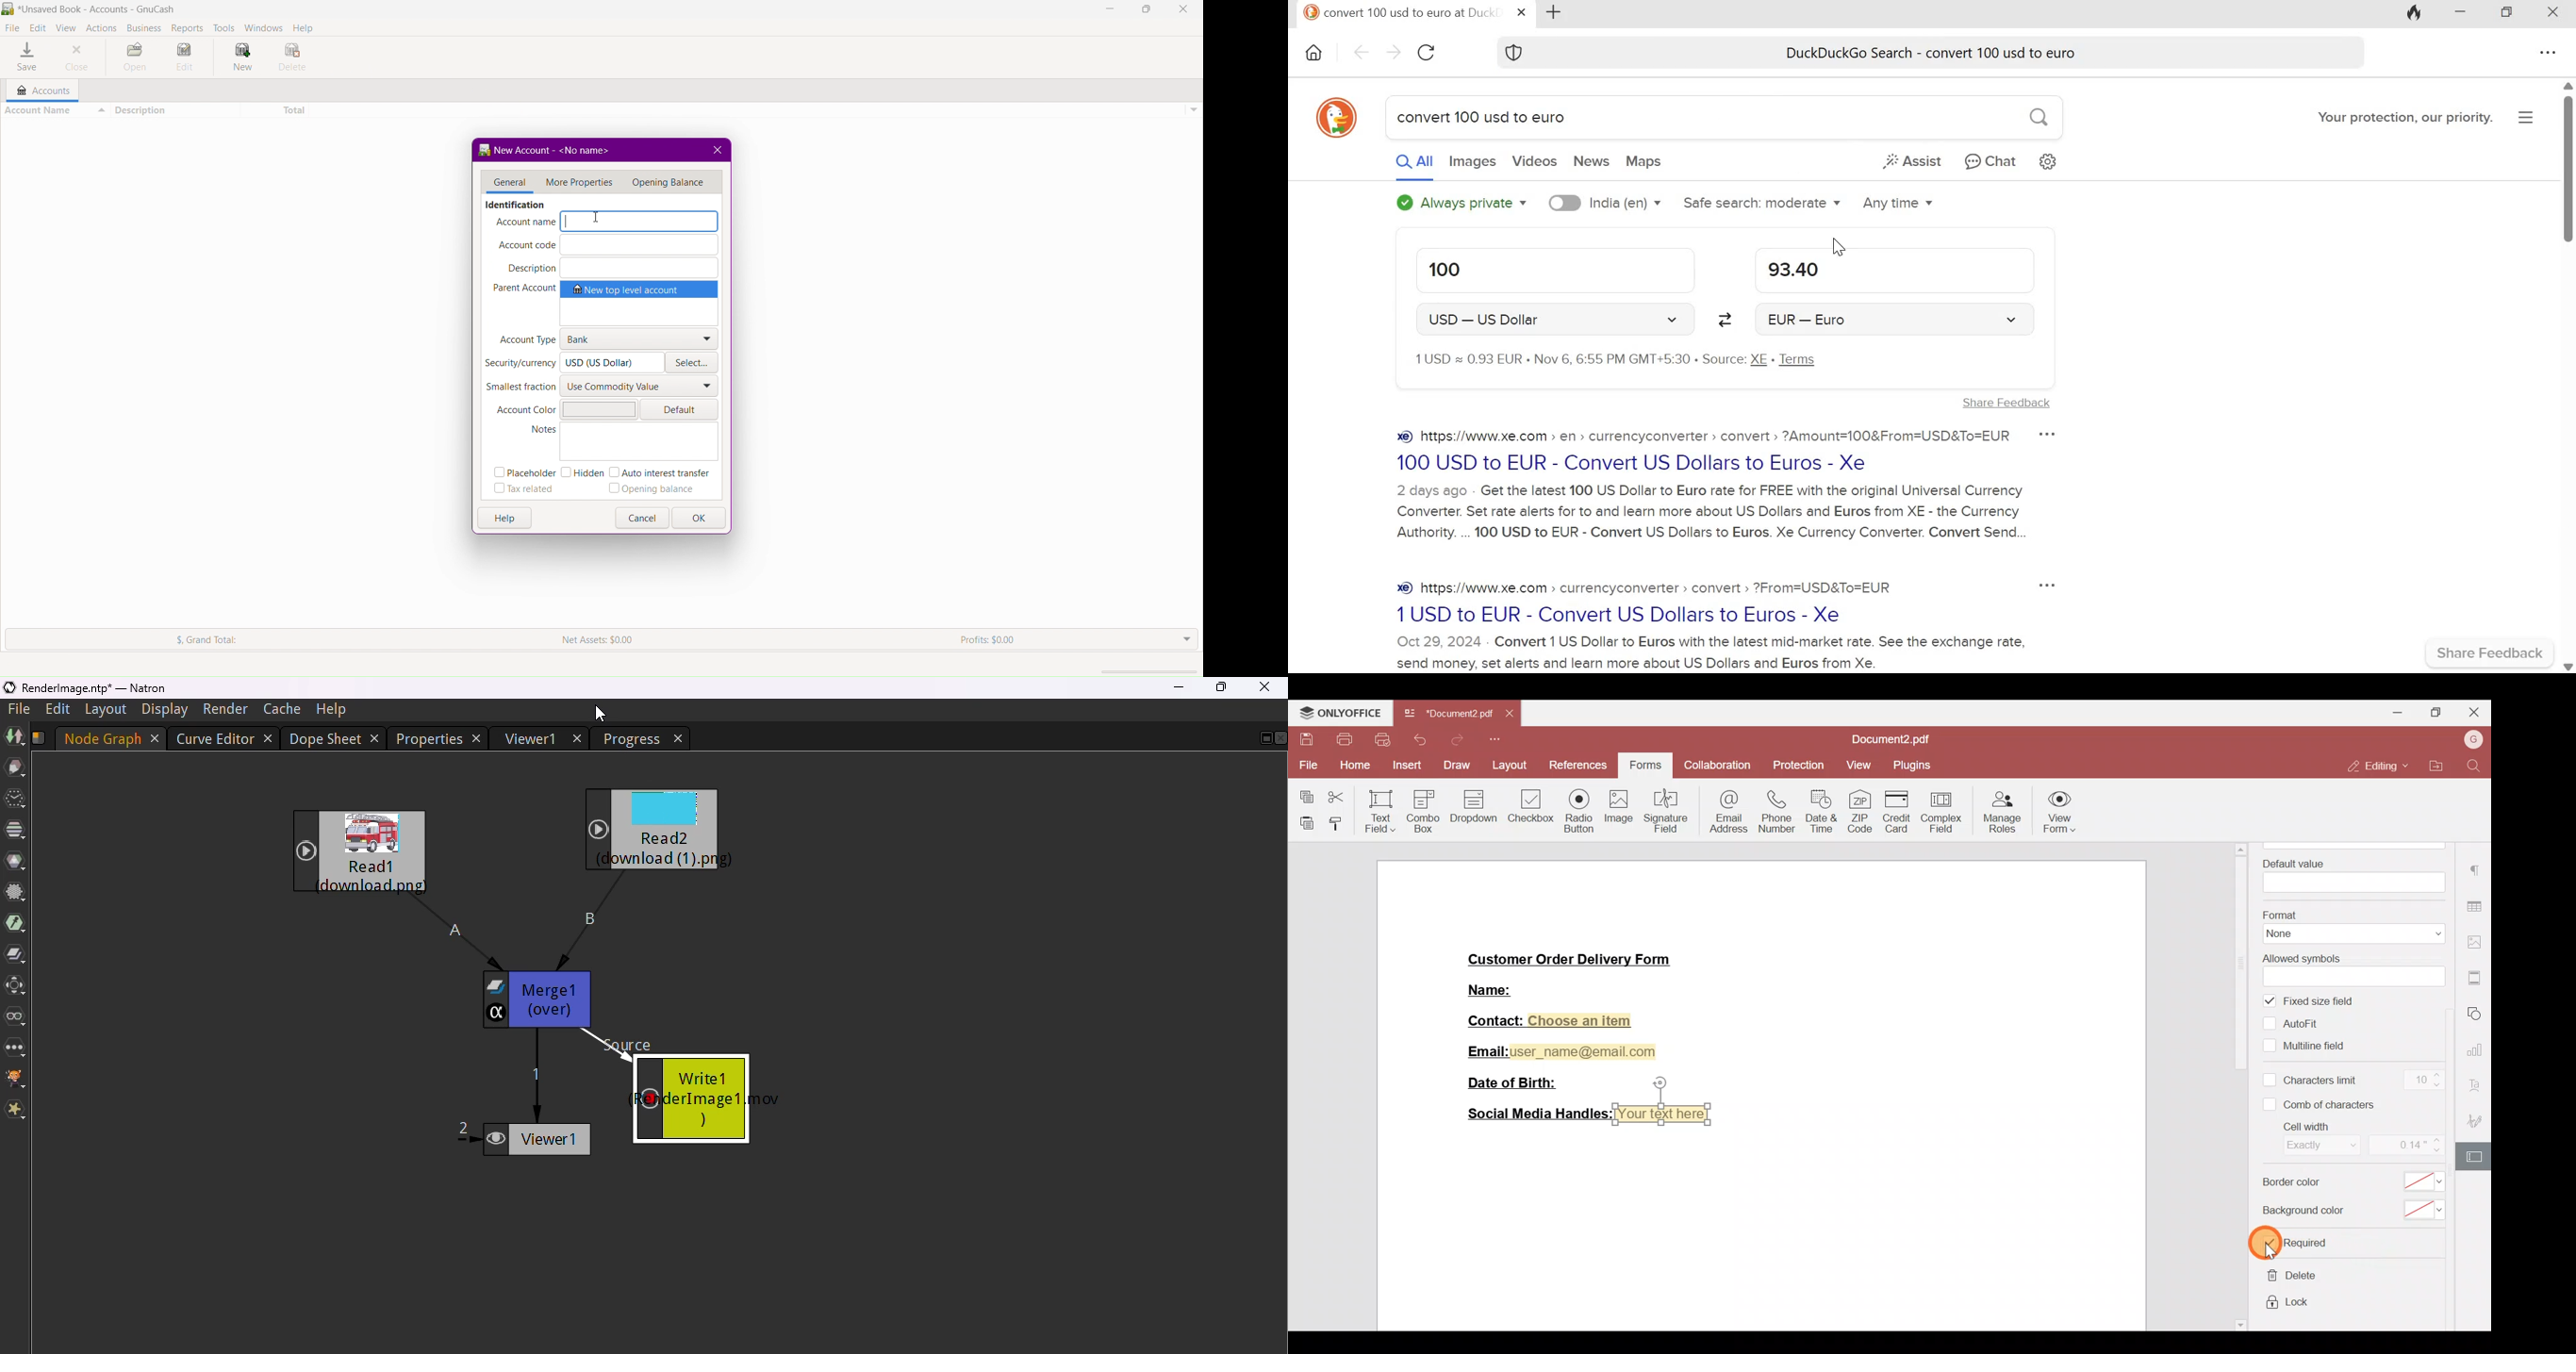 The image size is (2576, 1372). Describe the element at coordinates (2456, 1089) in the screenshot. I see `Scroll bar` at that location.